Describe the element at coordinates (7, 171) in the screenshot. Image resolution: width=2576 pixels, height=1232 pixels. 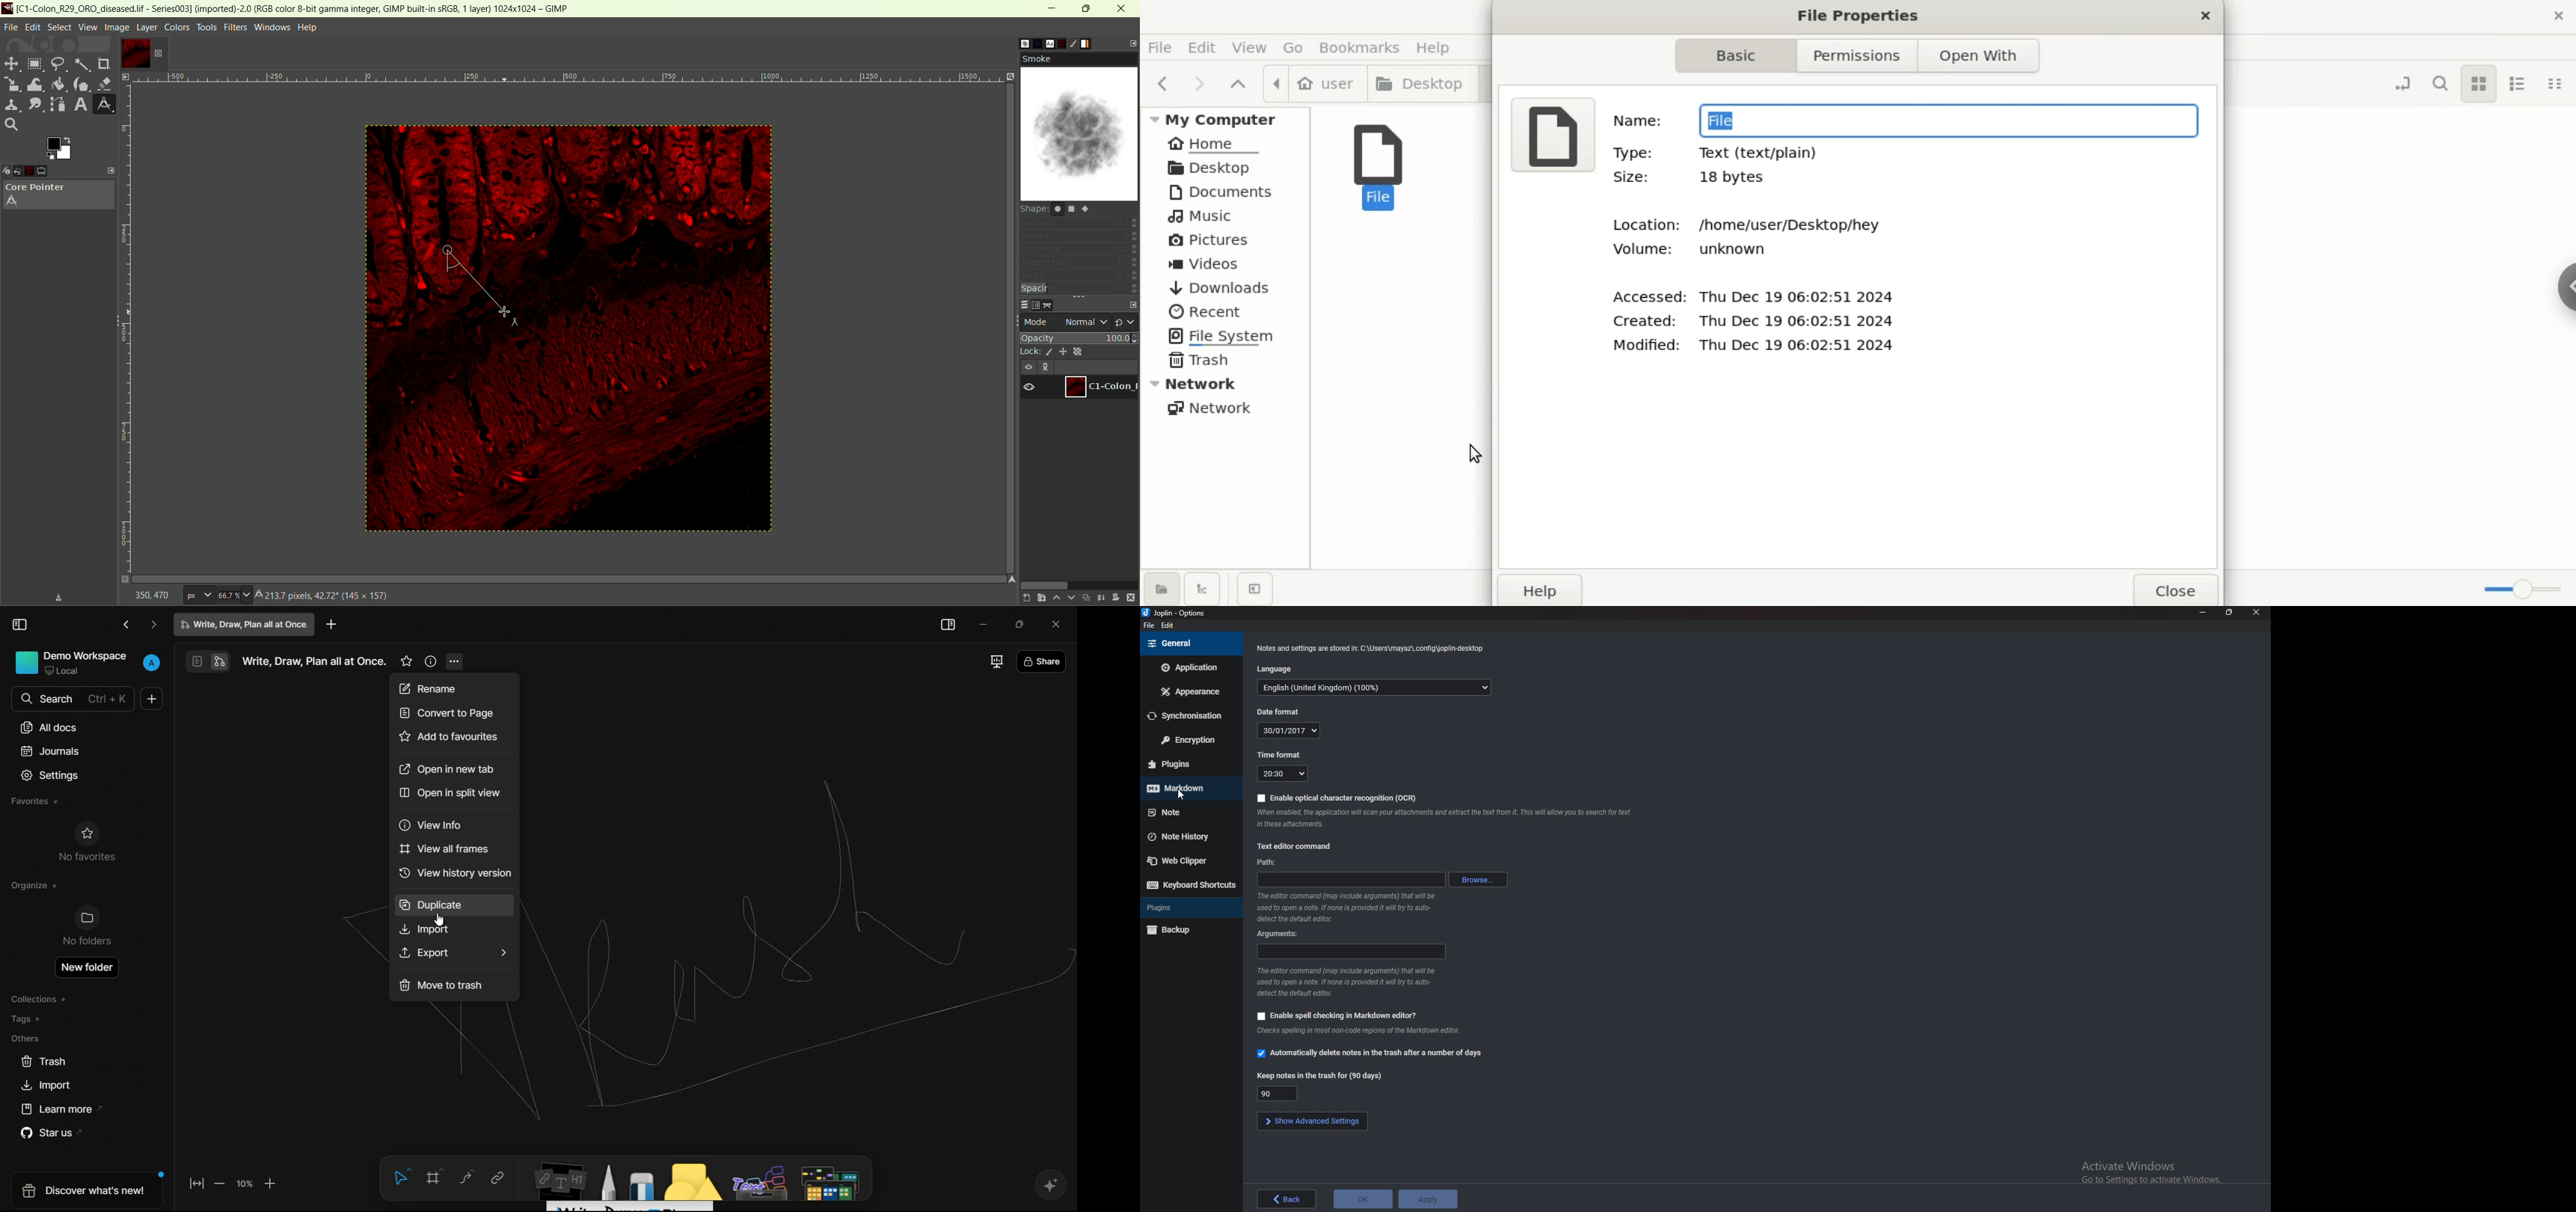
I see `device status` at that location.